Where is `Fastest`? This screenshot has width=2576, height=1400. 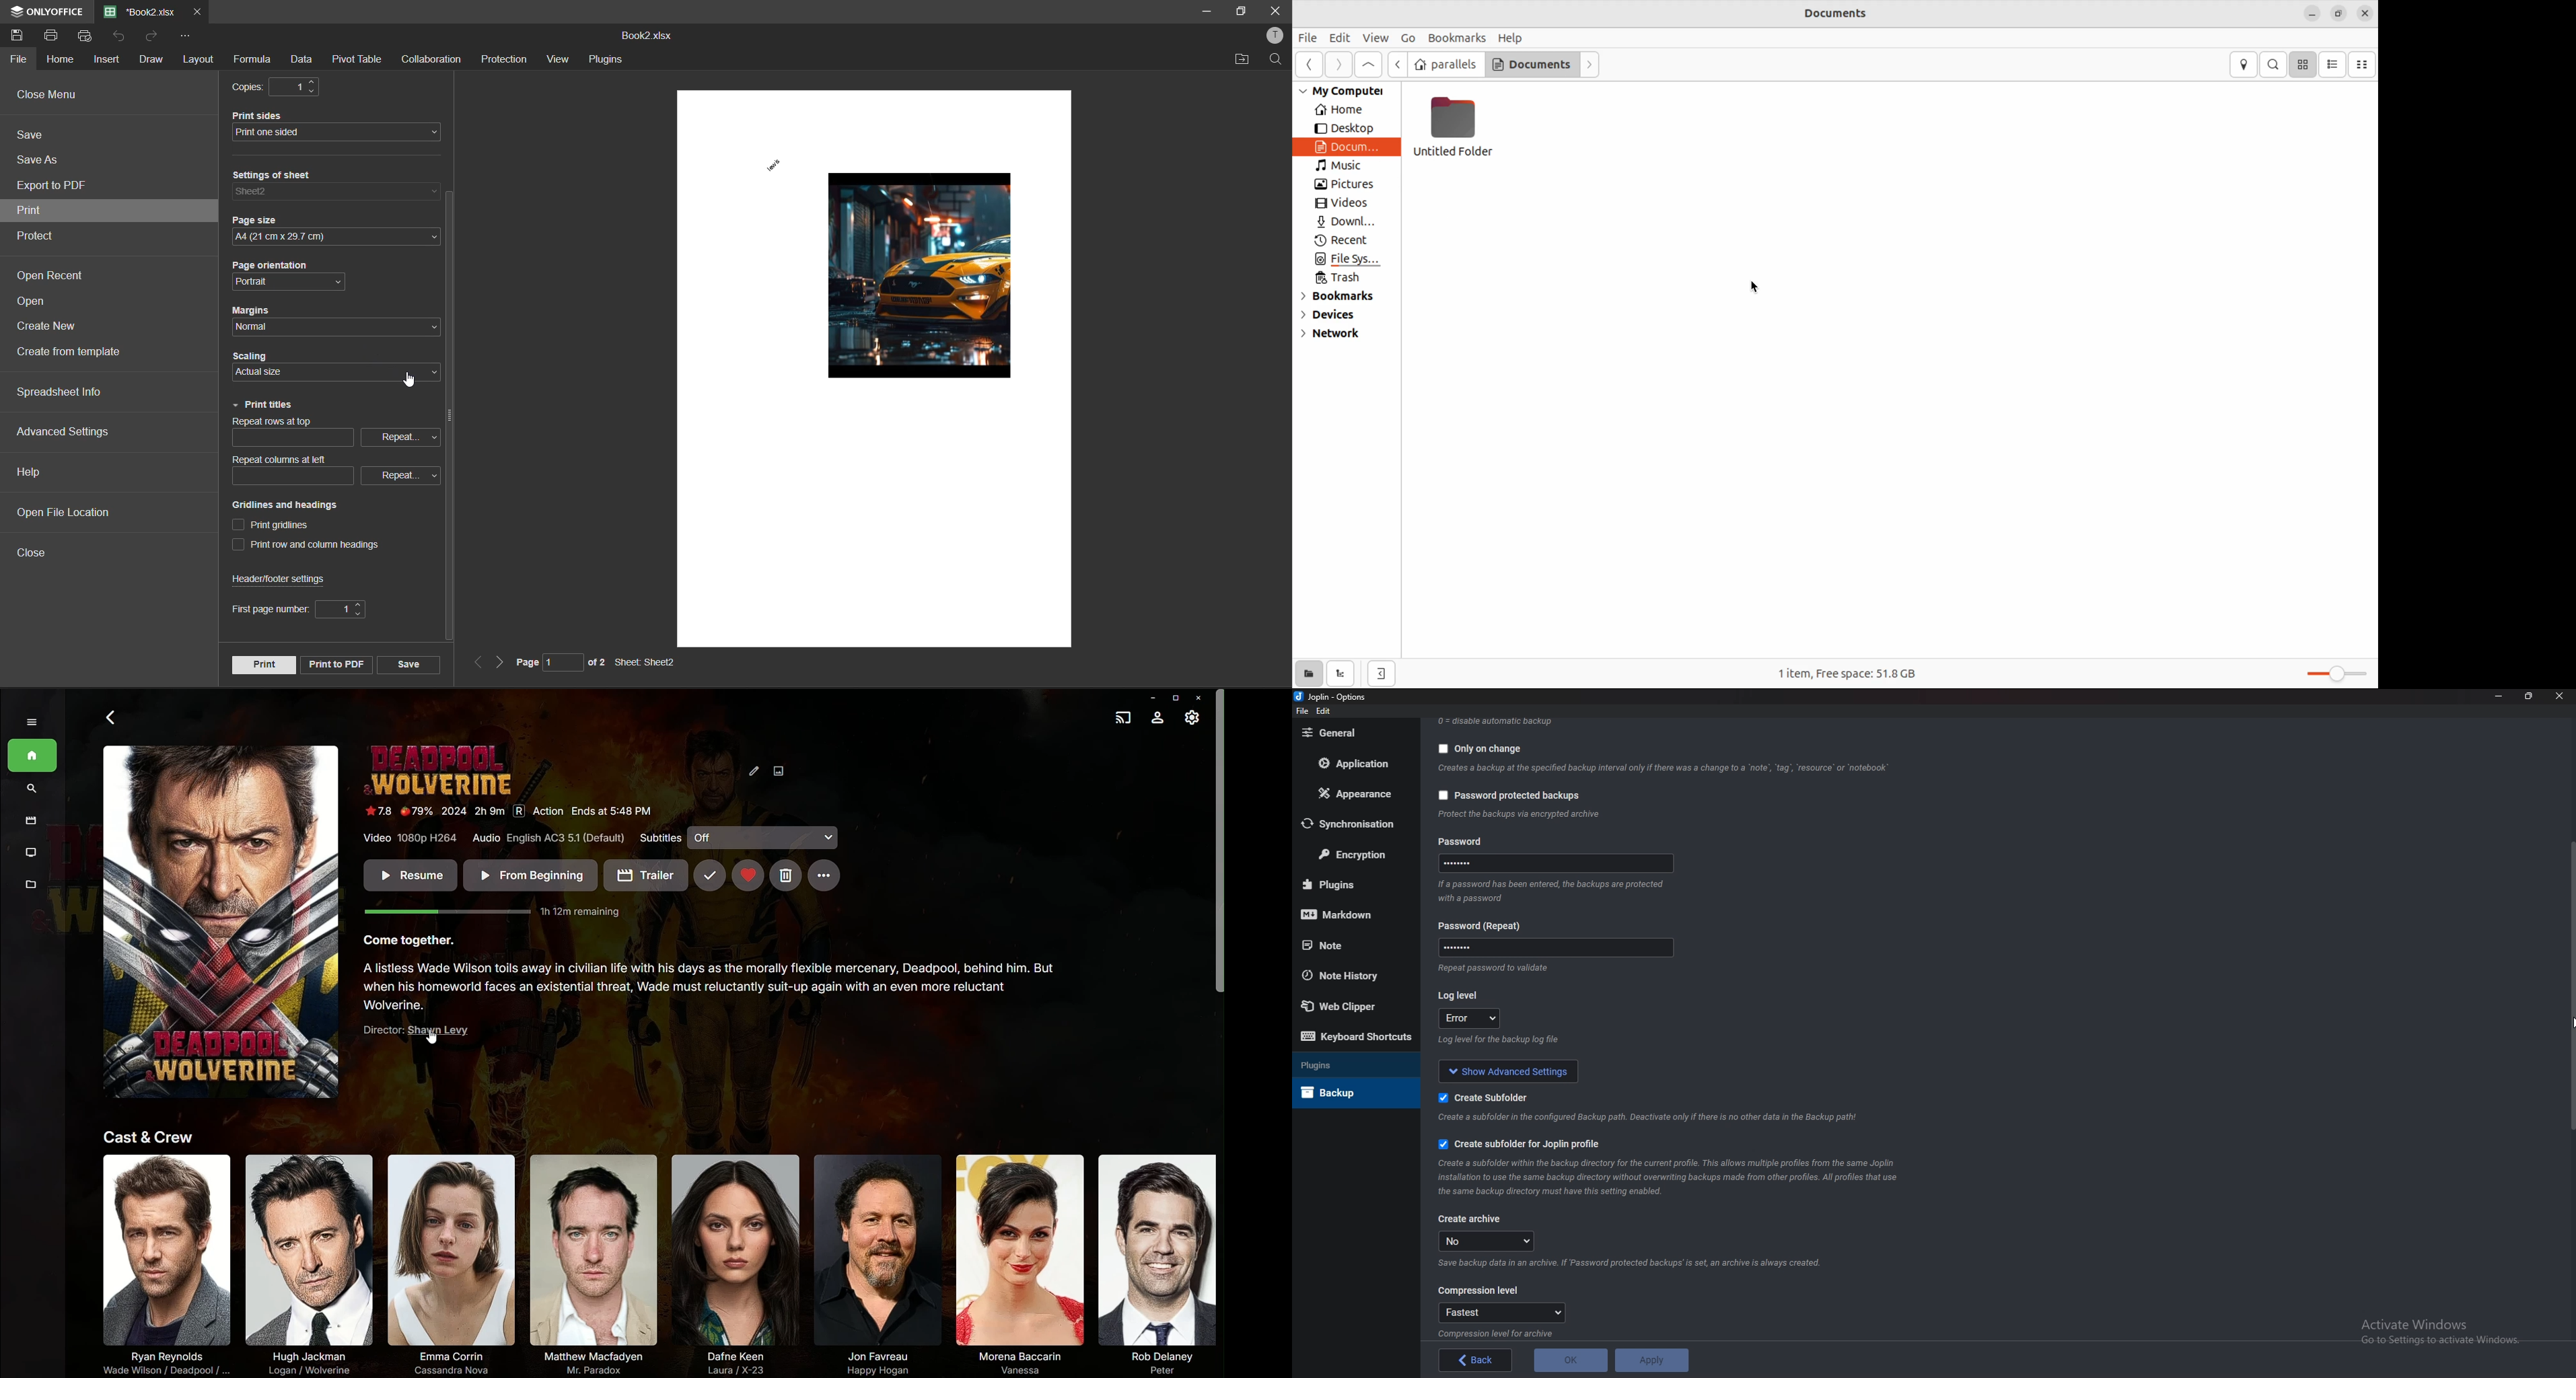 Fastest is located at coordinates (1503, 1312).